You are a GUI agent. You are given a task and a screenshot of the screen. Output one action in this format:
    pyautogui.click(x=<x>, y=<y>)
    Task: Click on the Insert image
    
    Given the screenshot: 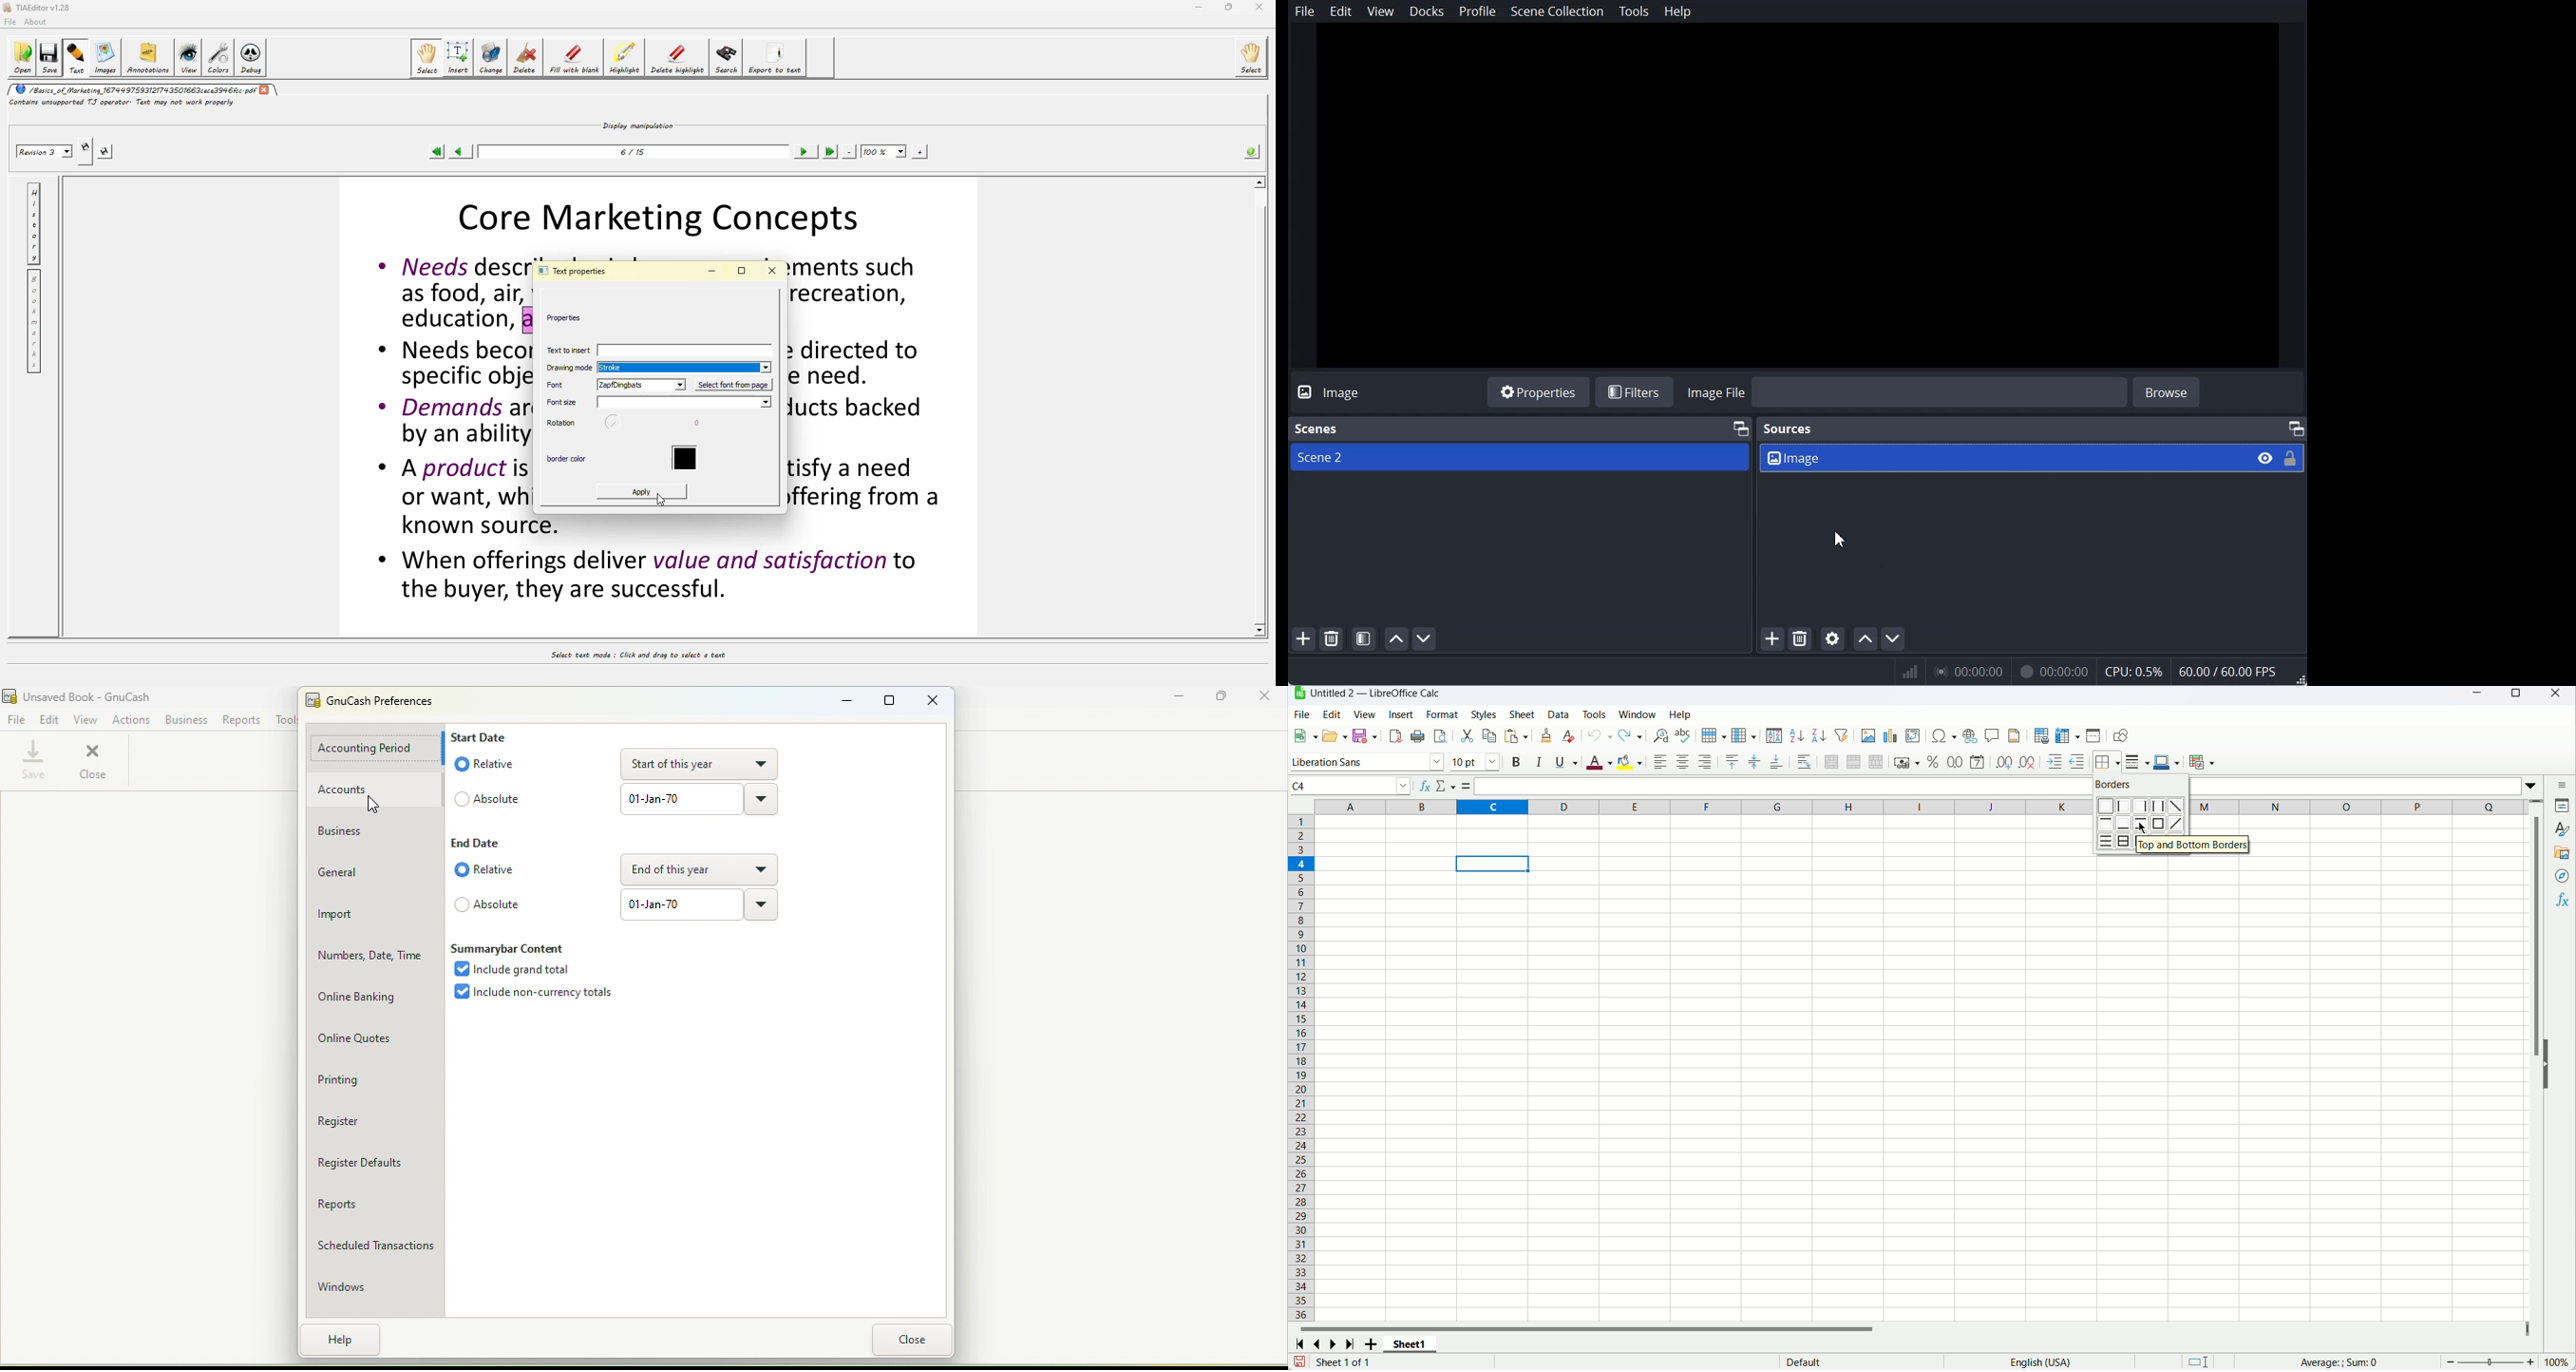 What is the action you would take?
    pyautogui.click(x=1868, y=735)
    